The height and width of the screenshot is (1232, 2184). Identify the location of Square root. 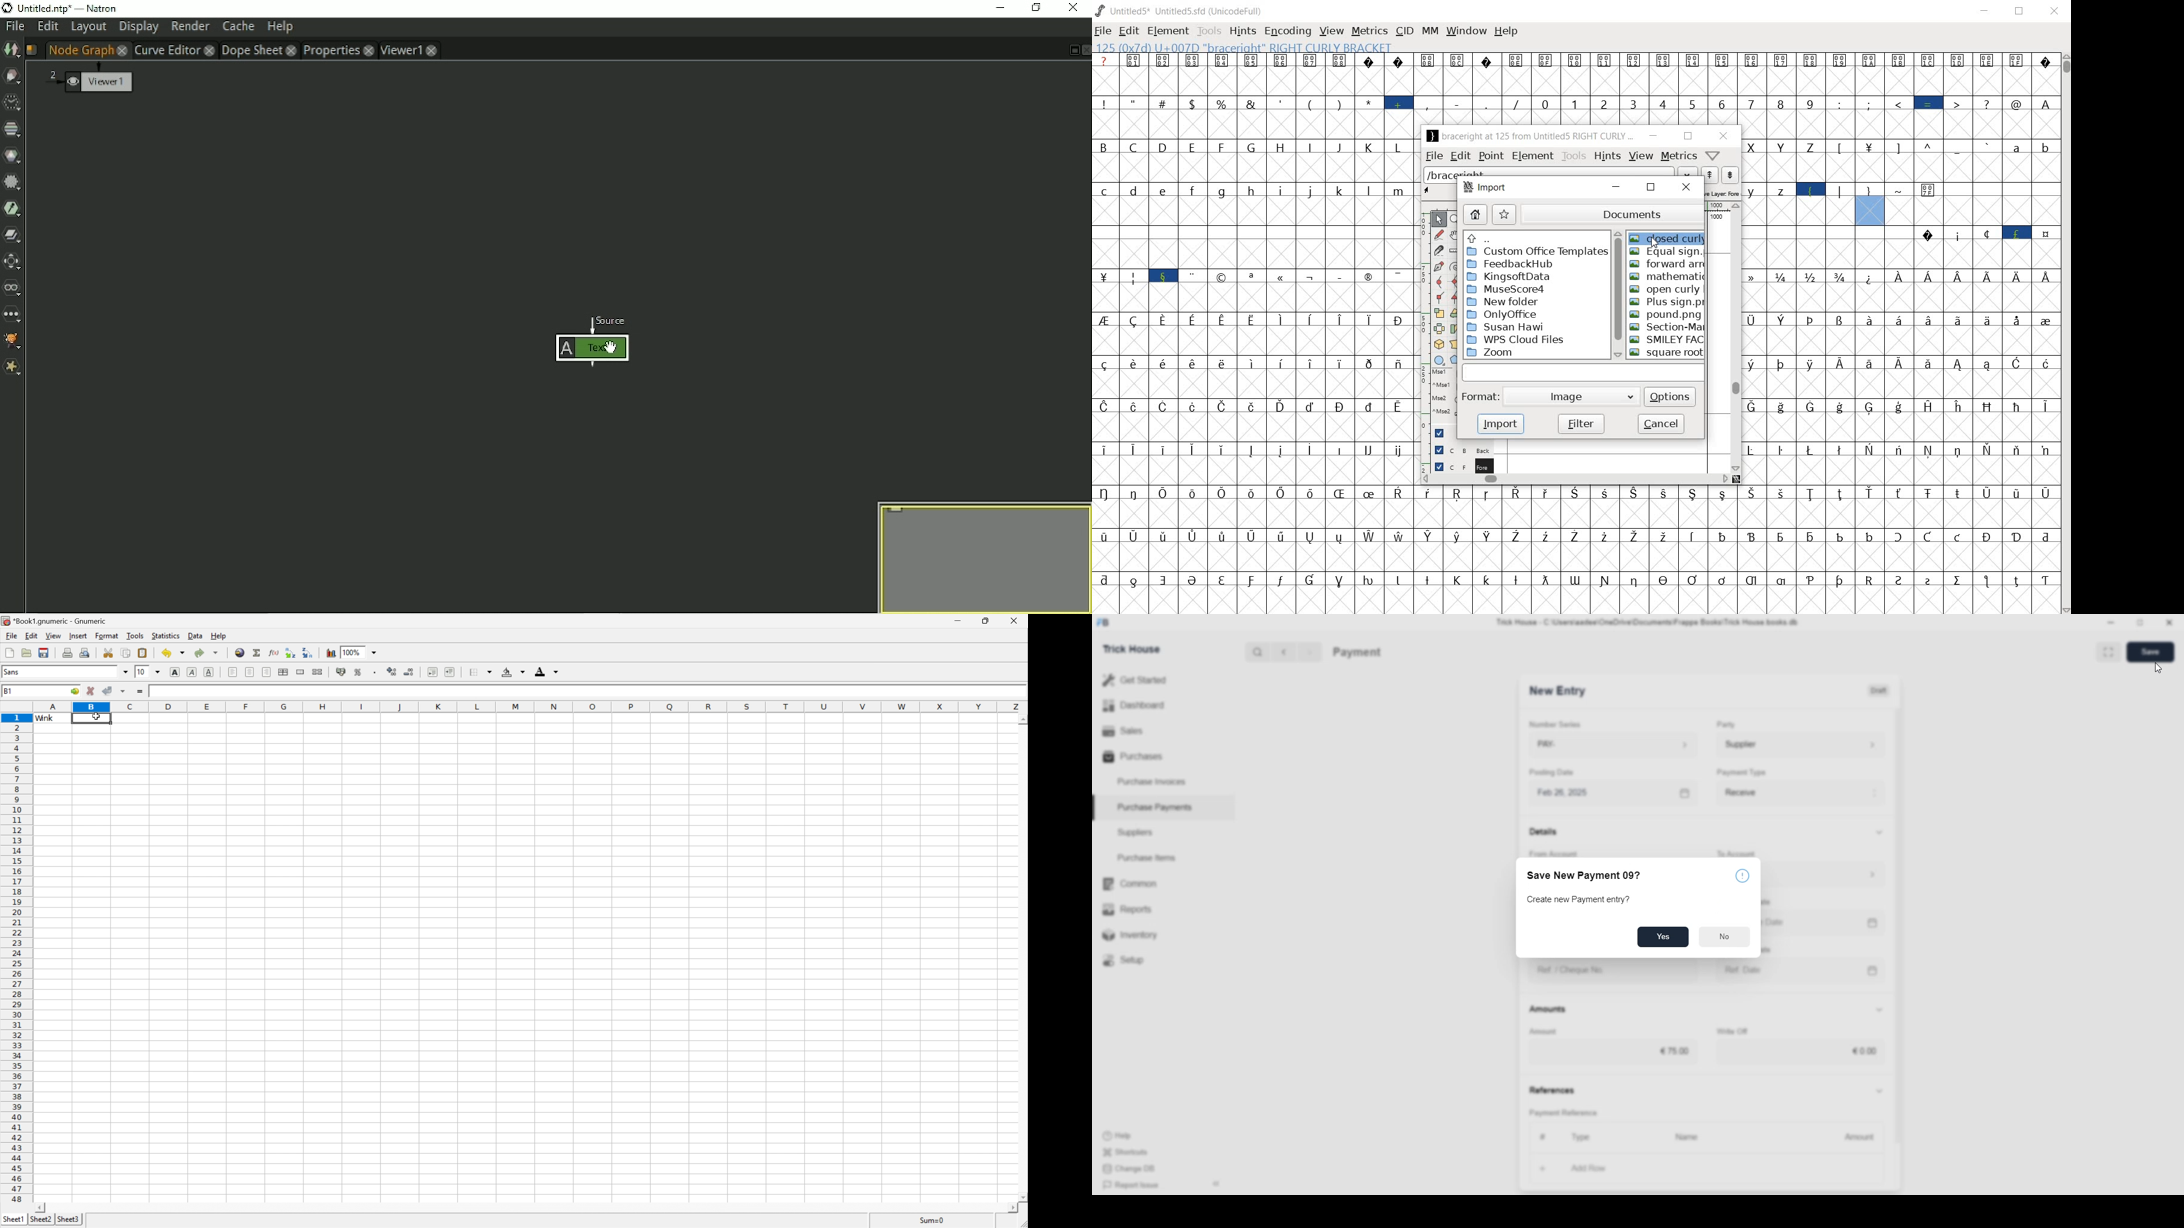
(1666, 353).